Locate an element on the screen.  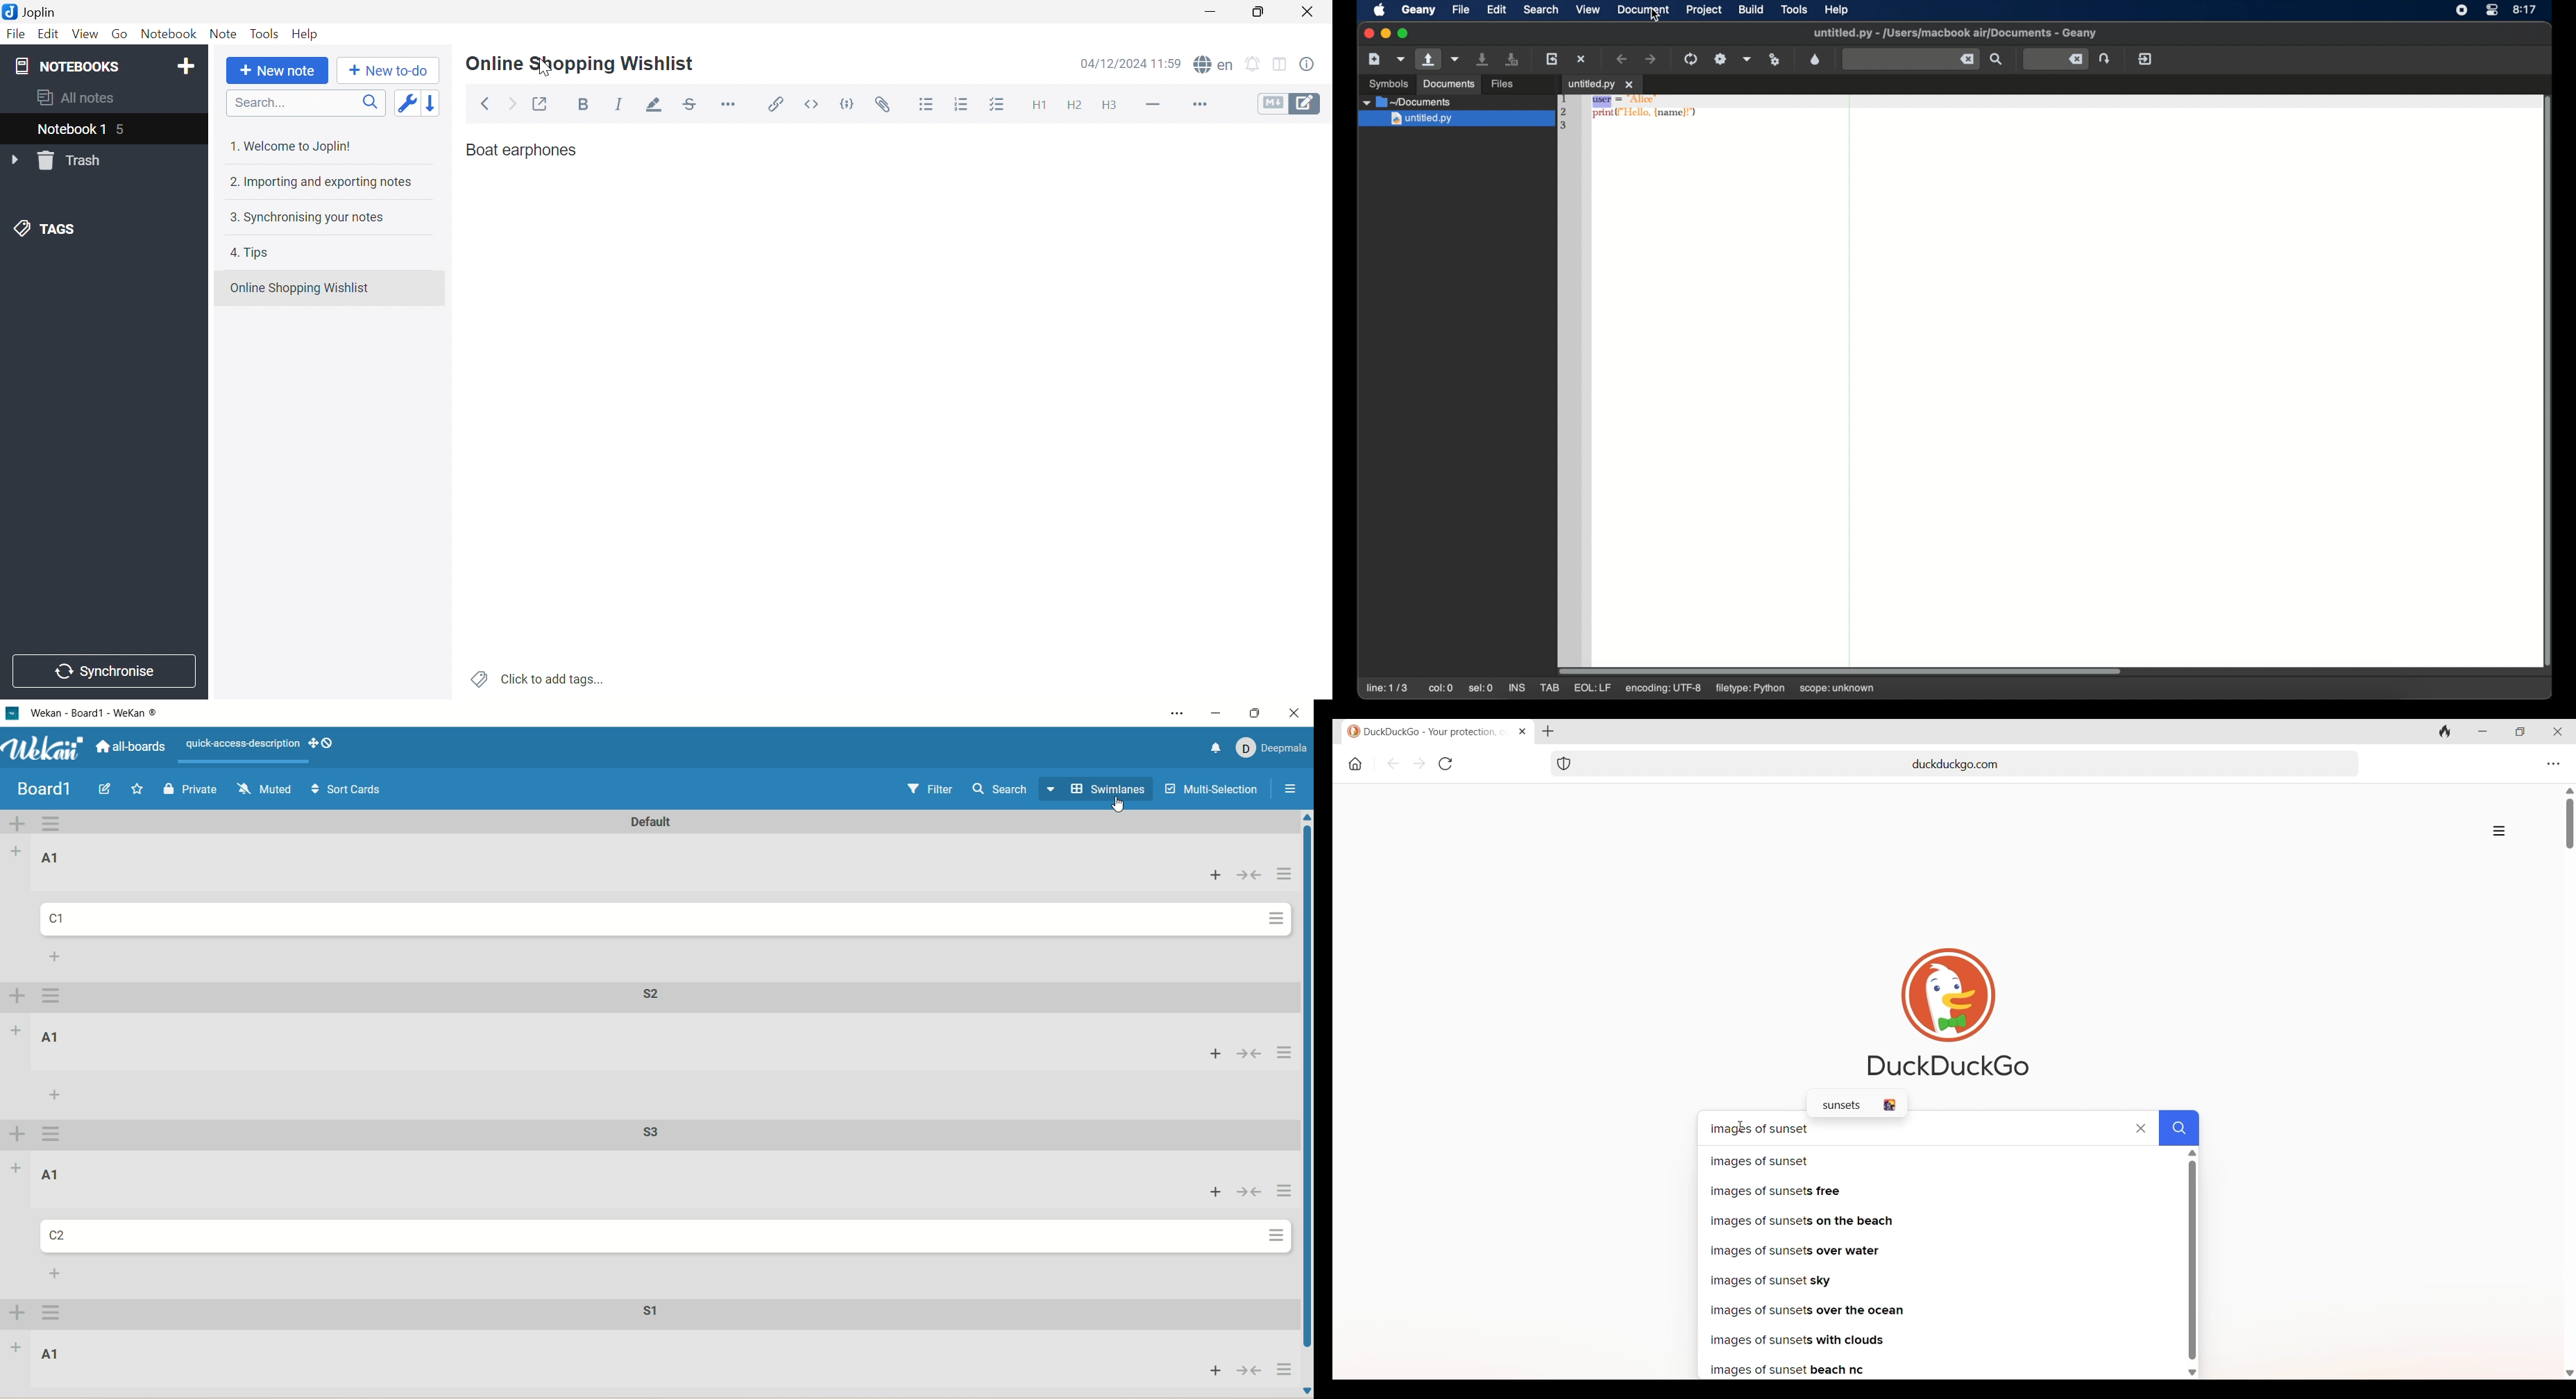
Notebook 1 is located at coordinates (82, 128).